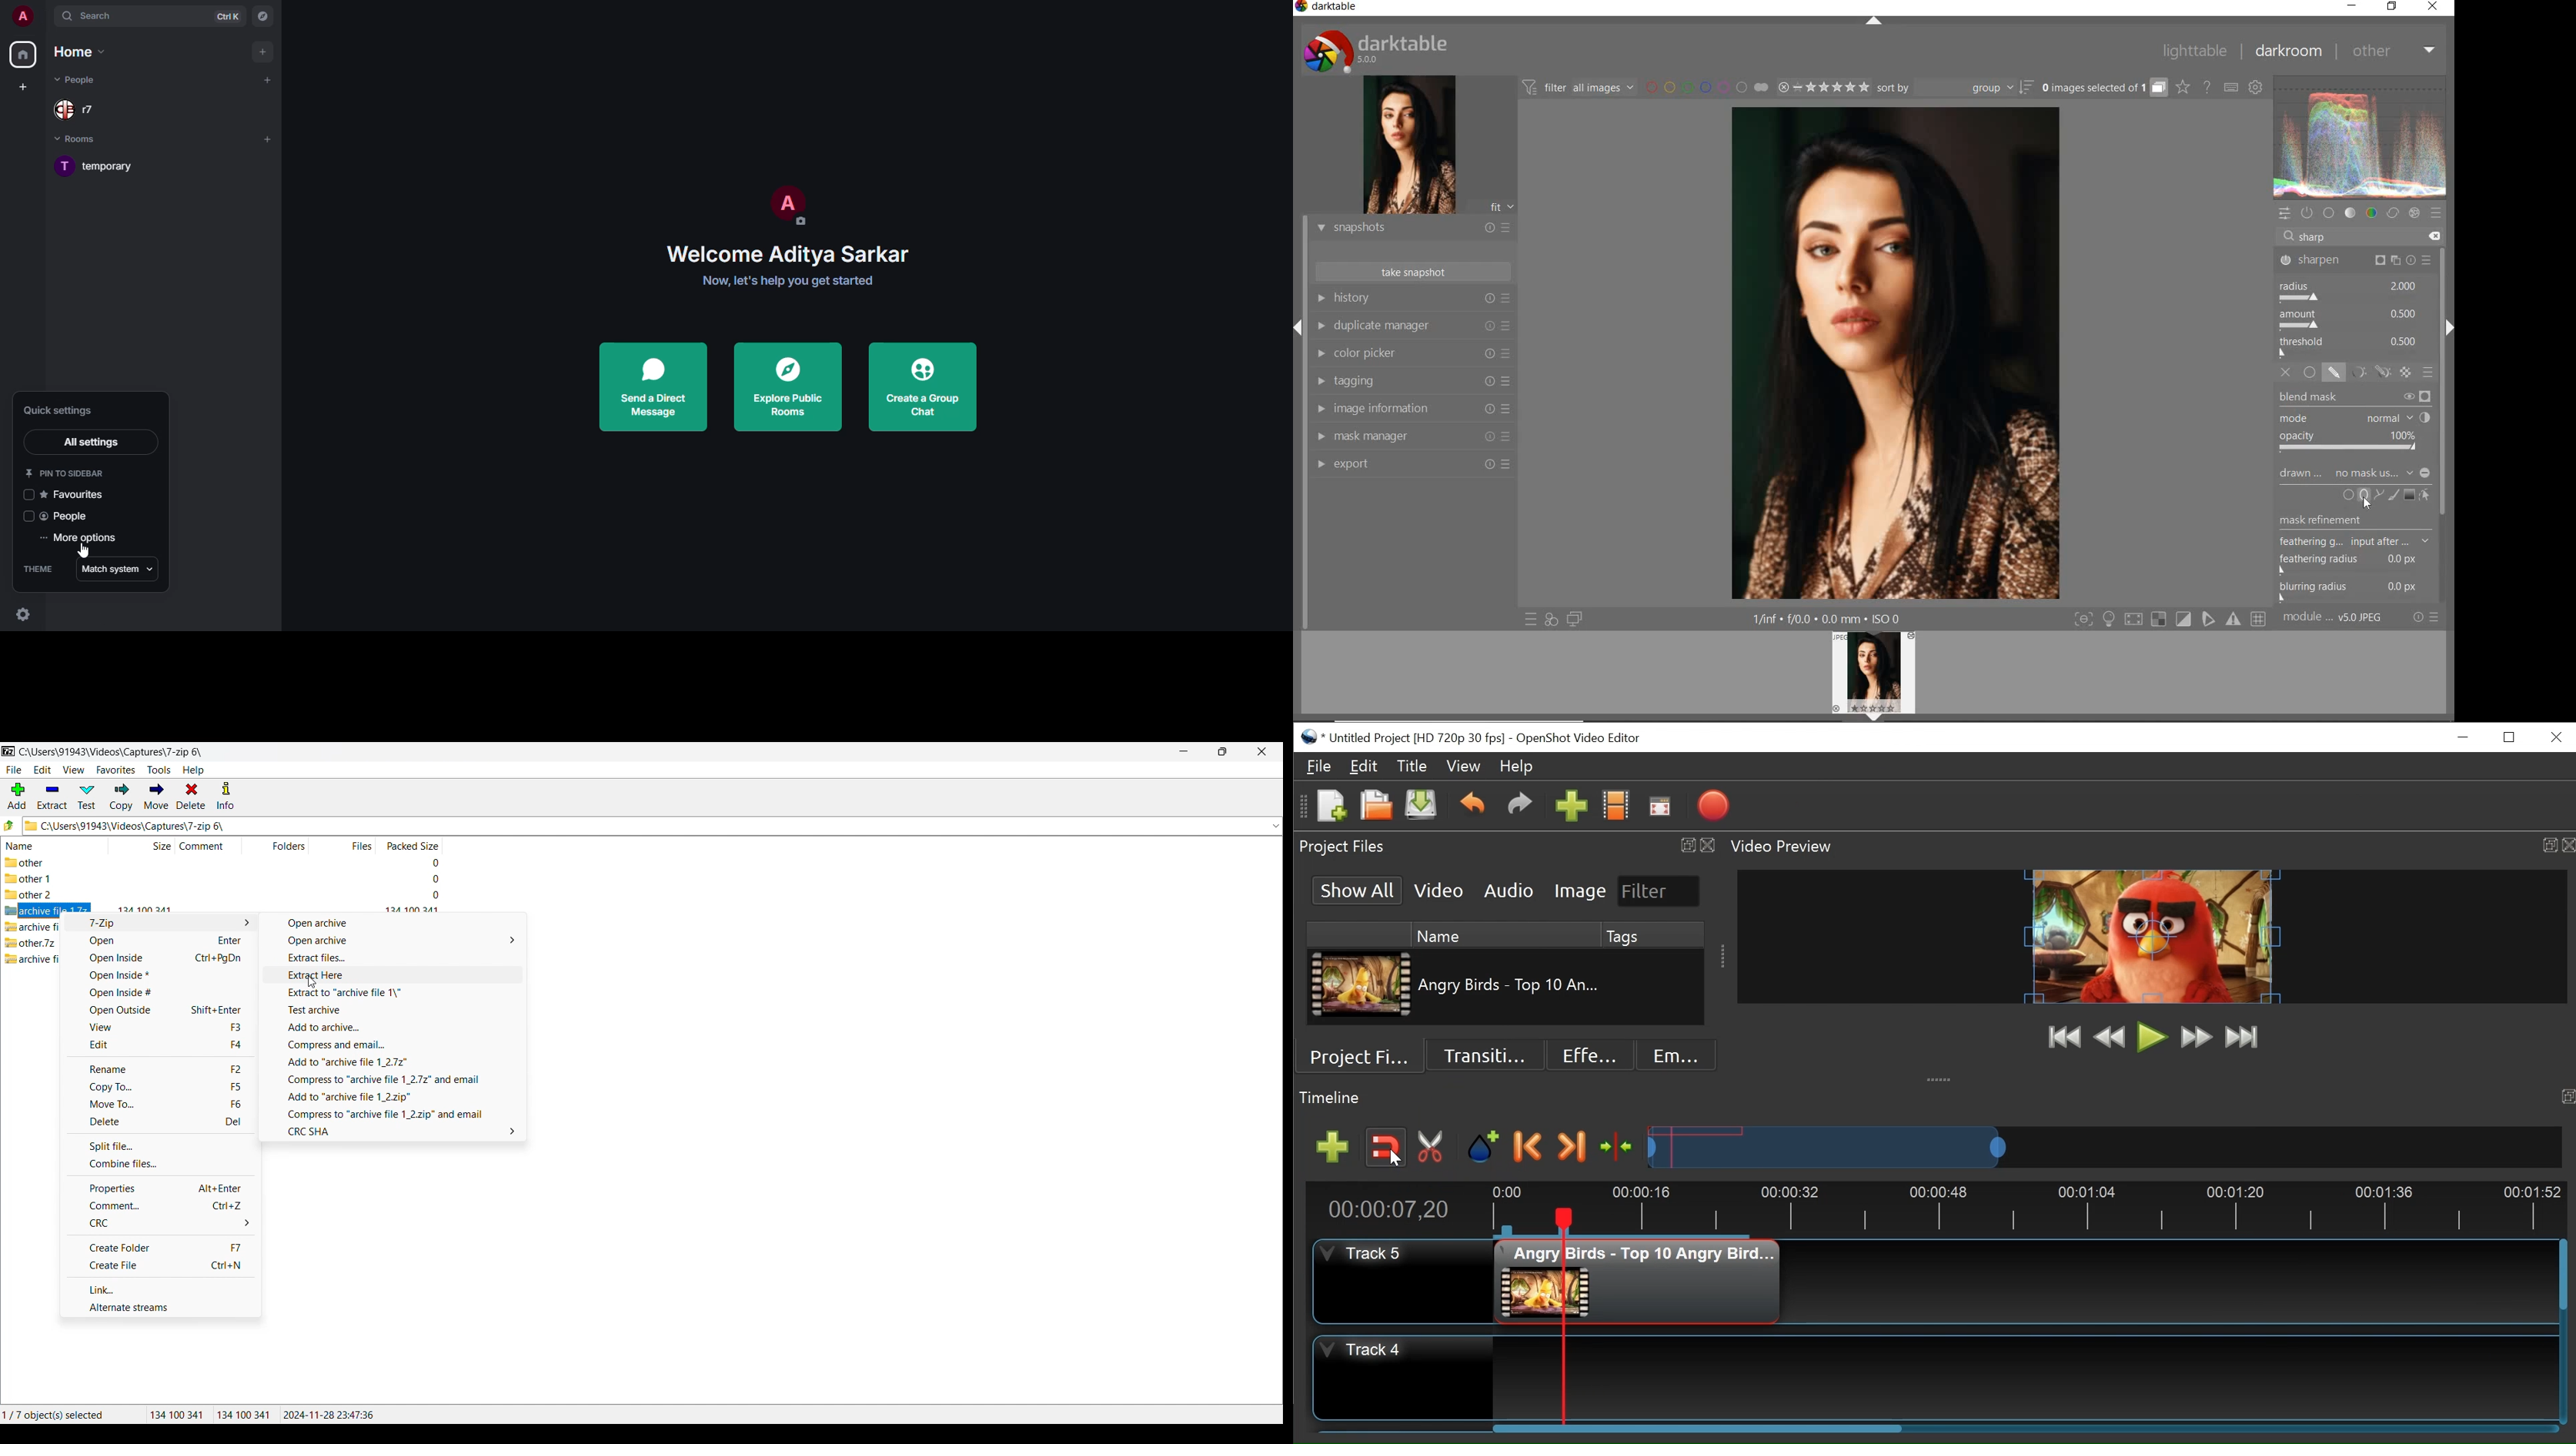 Image resolution: width=2576 pixels, height=1456 pixels. Describe the element at coordinates (1512, 985) in the screenshot. I see `File Name` at that location.